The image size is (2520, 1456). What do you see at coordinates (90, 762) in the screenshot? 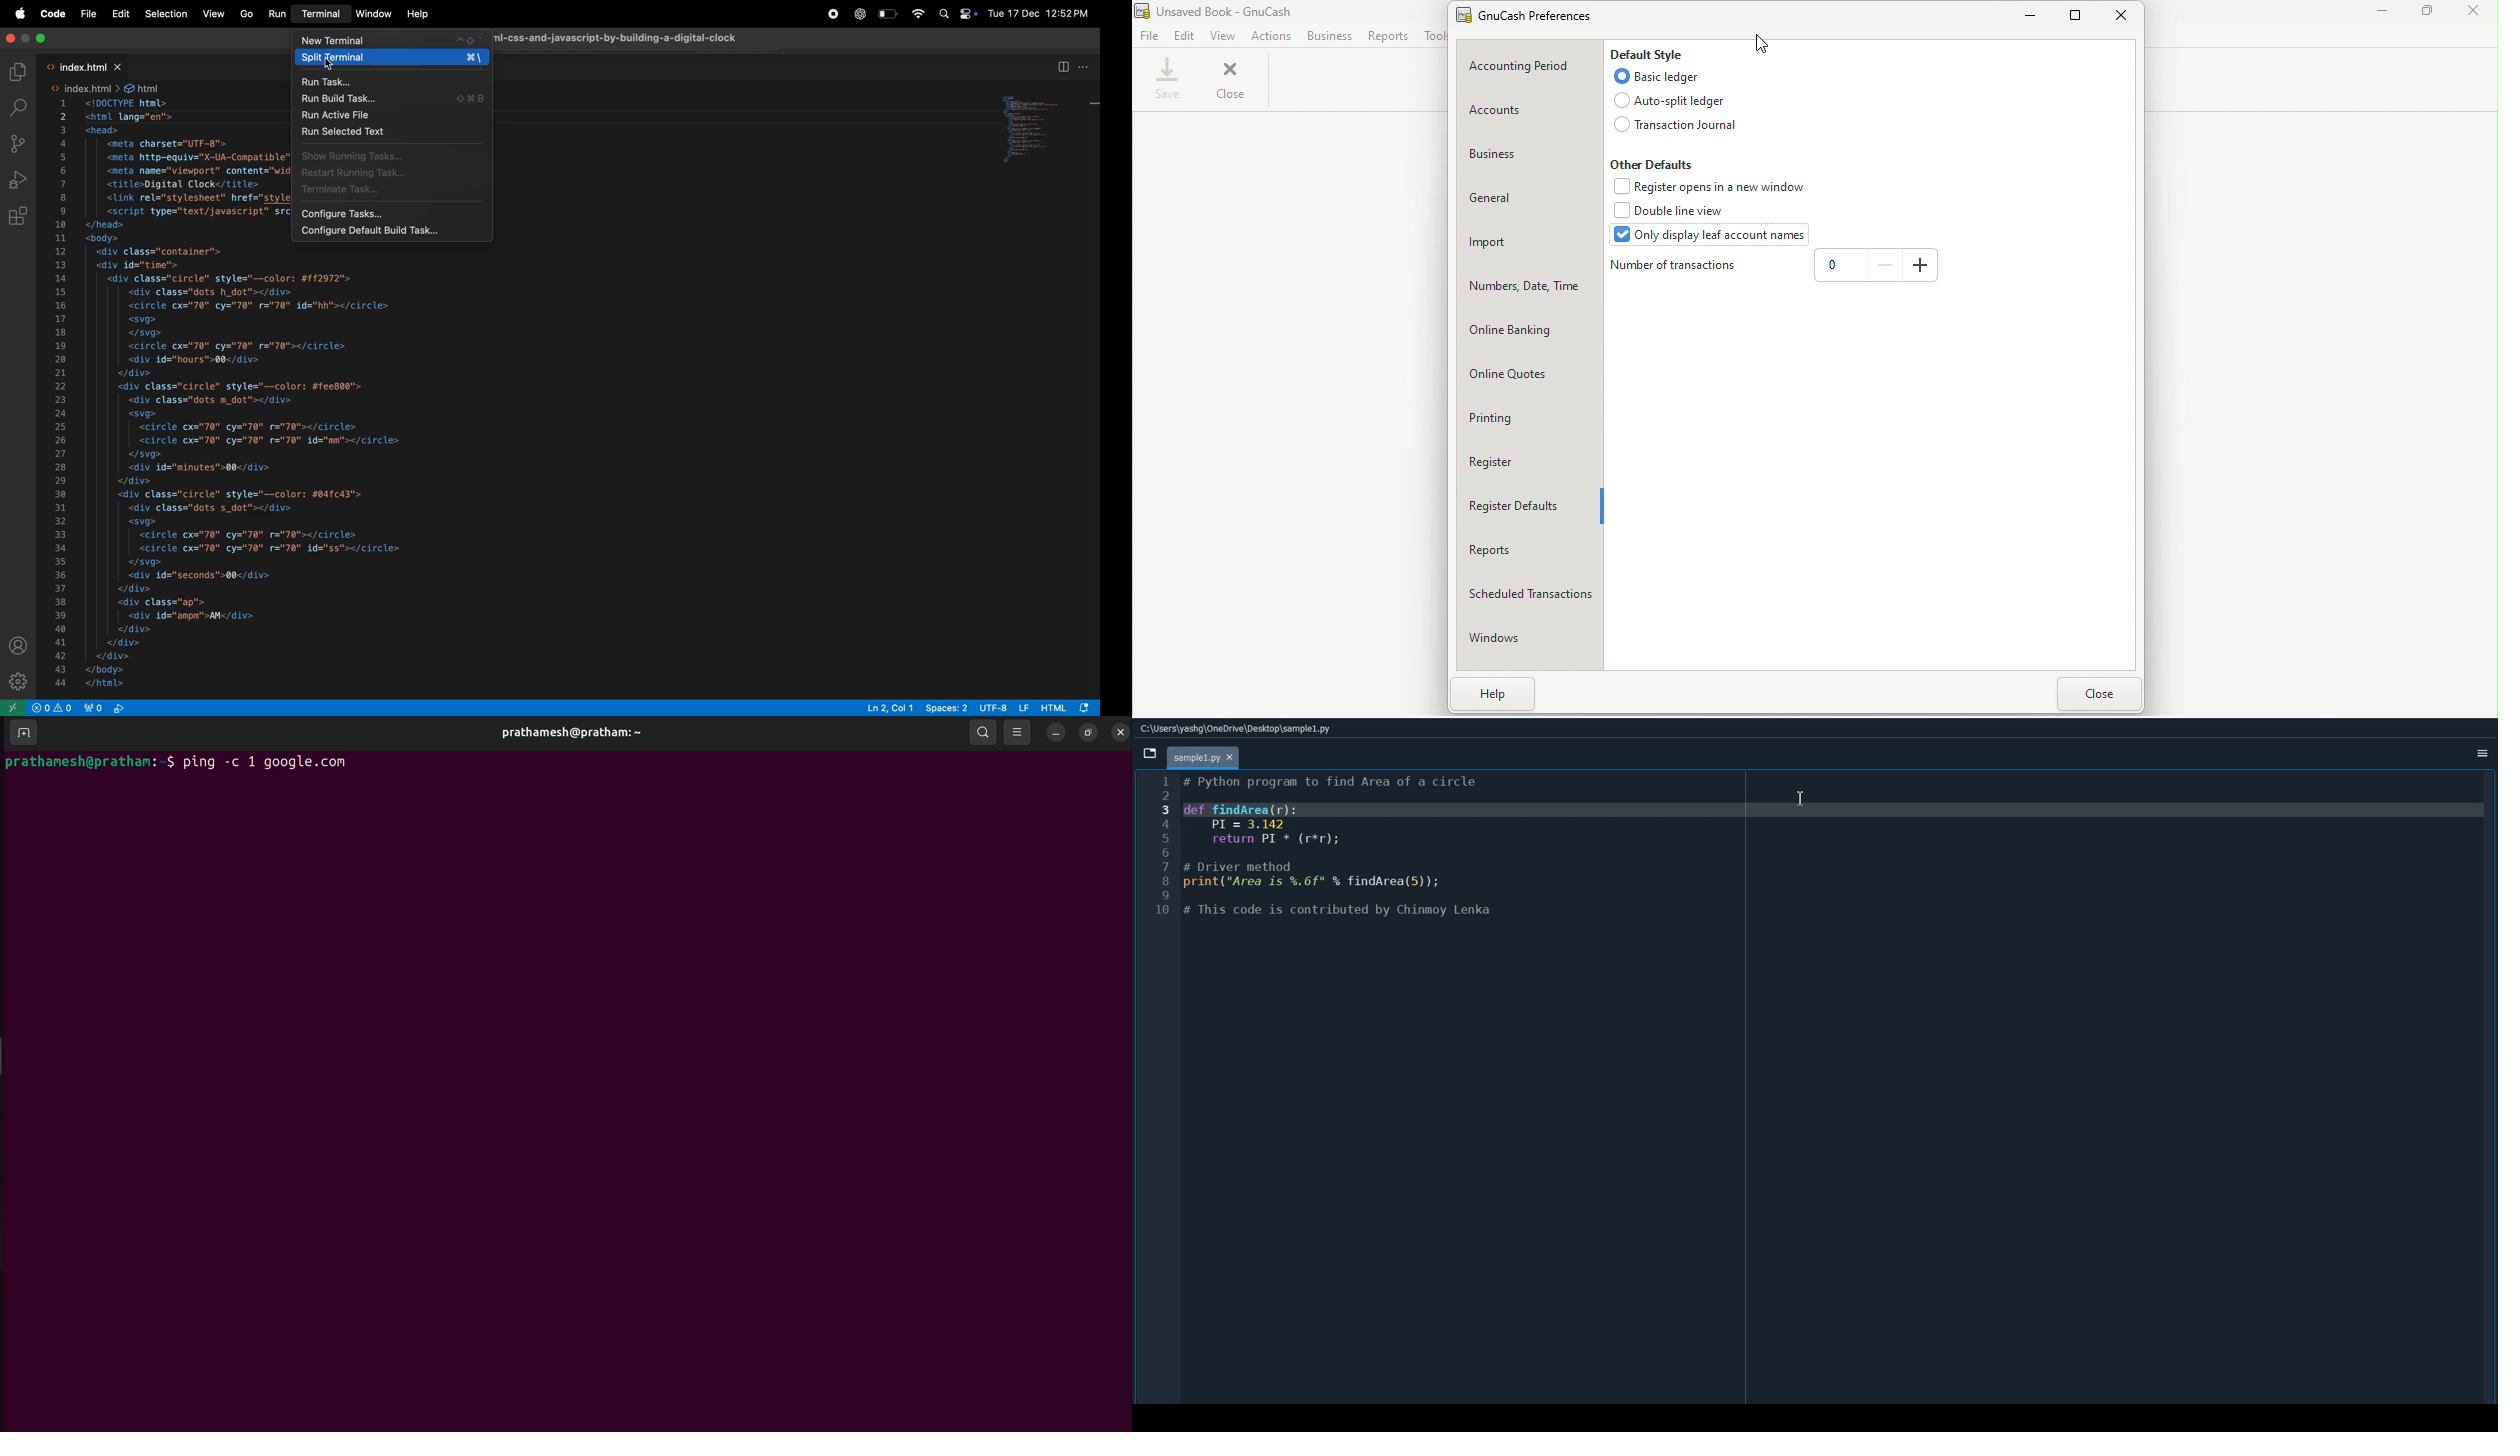
I see `prathmesh@pratham:~ $` at bounding box center [90, 762].